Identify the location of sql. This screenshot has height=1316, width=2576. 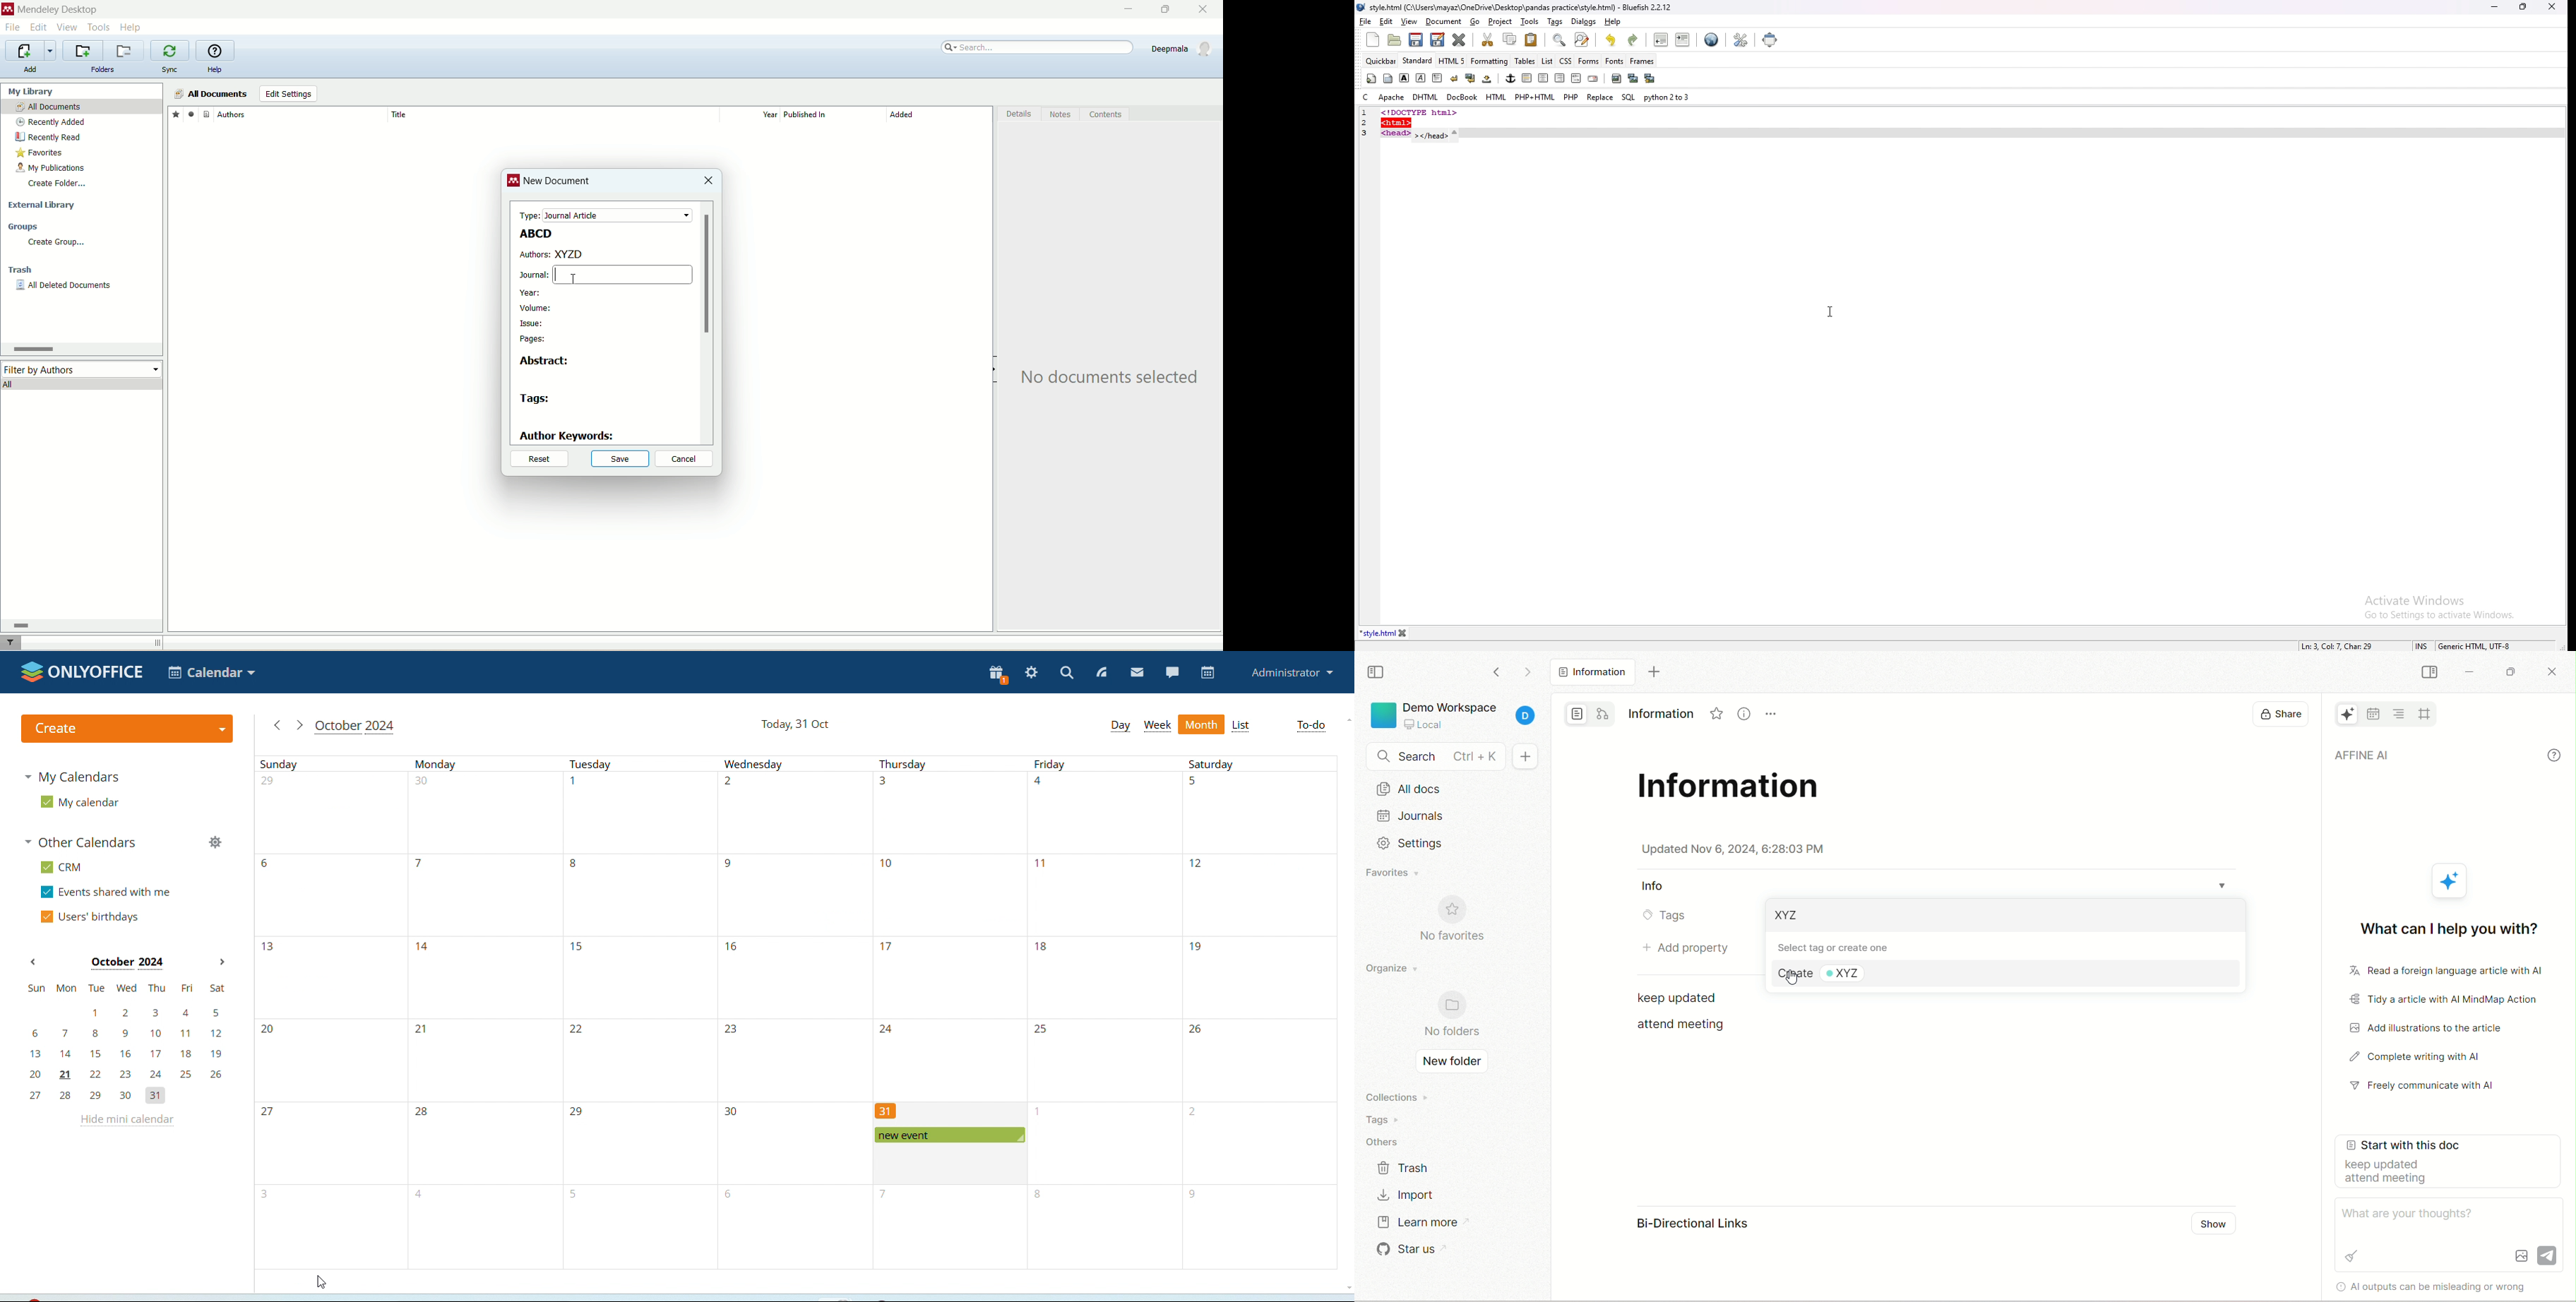
(1628, 97).